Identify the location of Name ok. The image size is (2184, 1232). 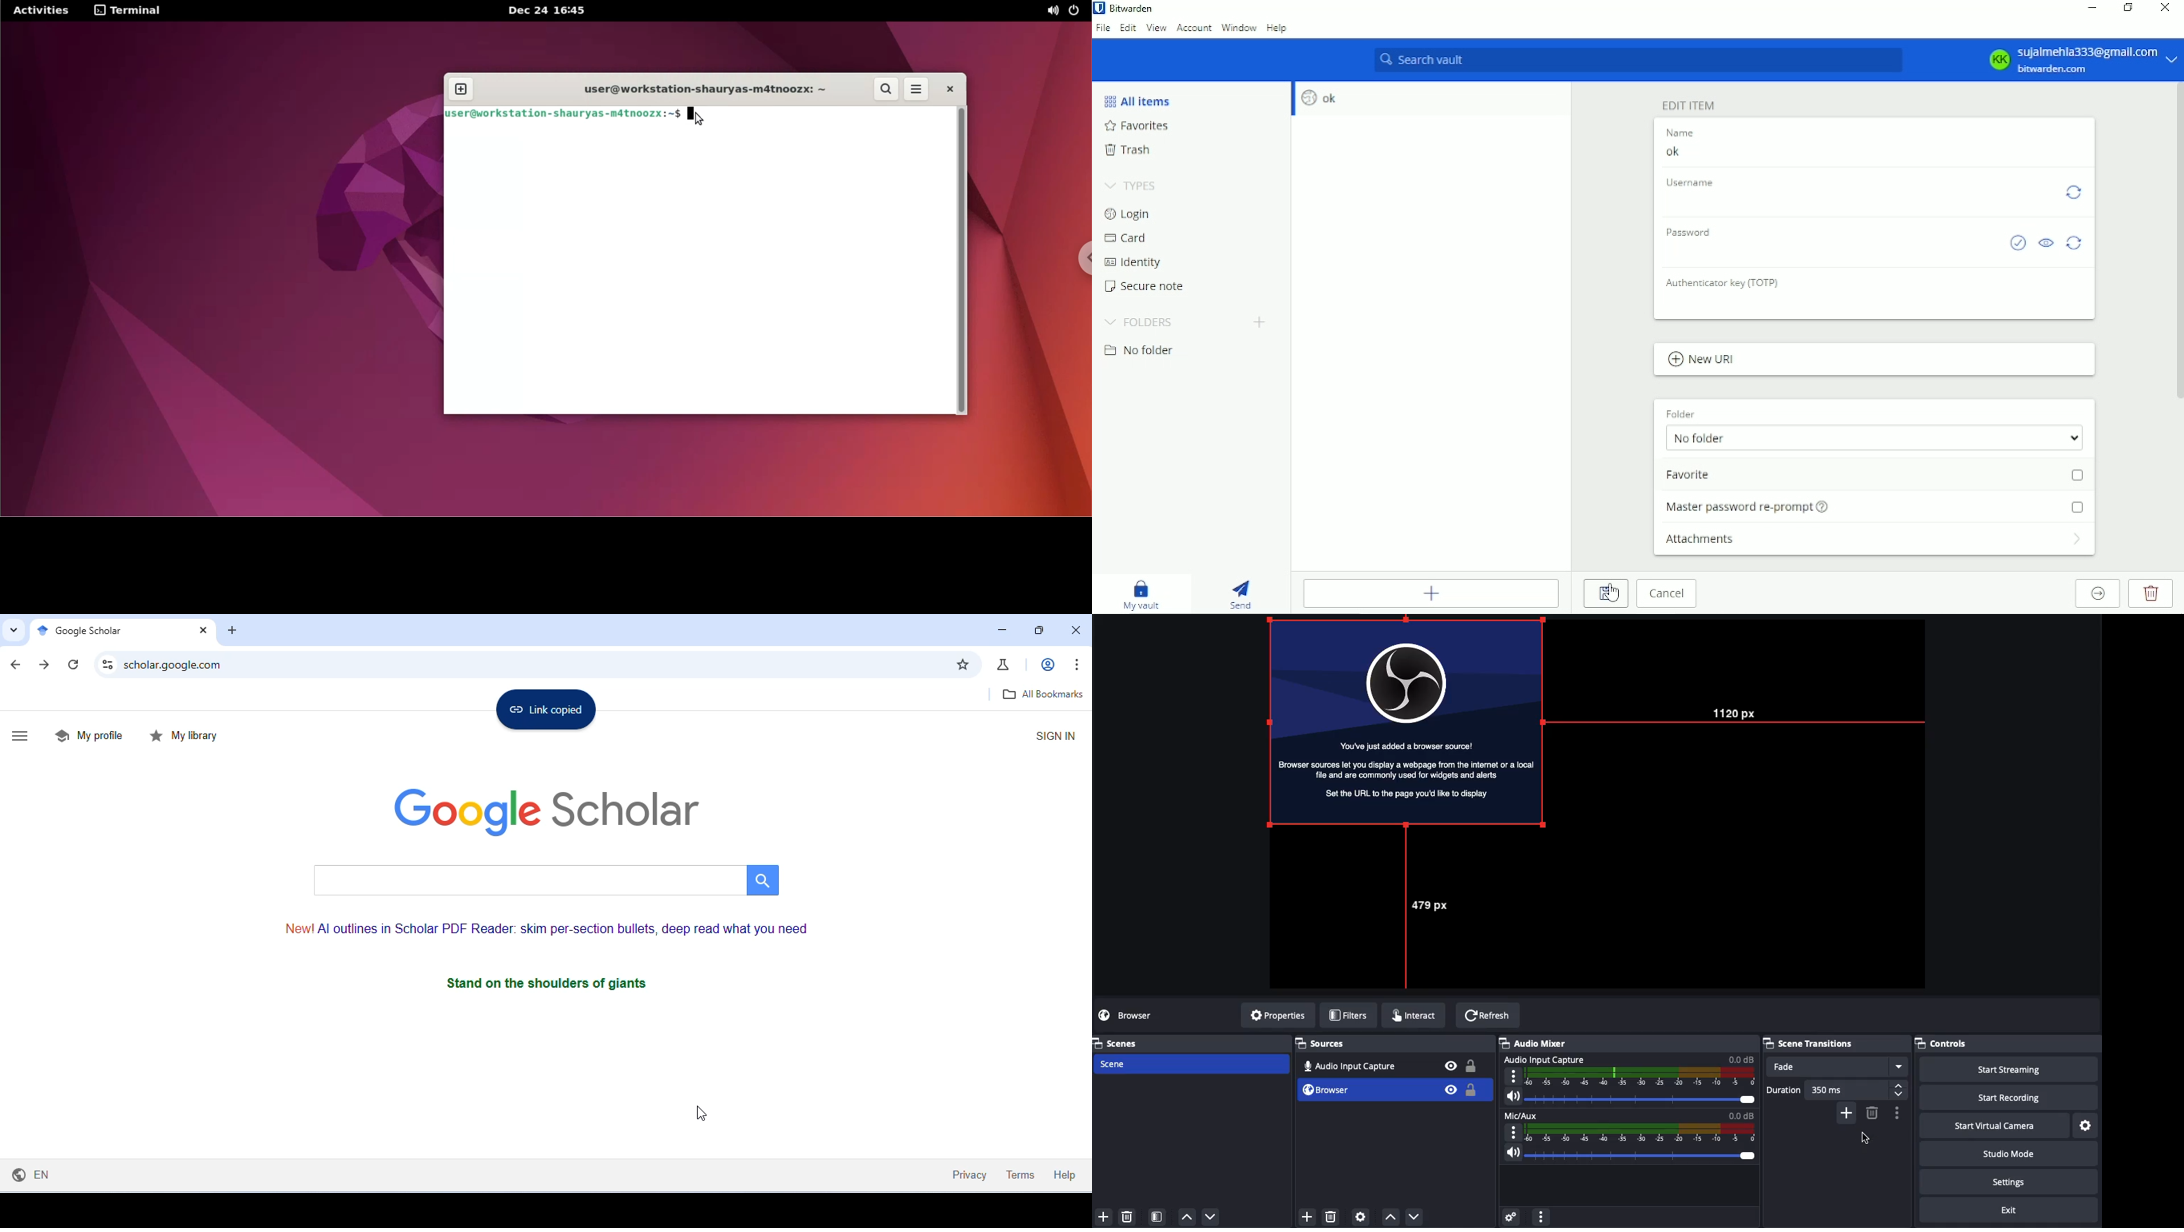
(1678, 131).